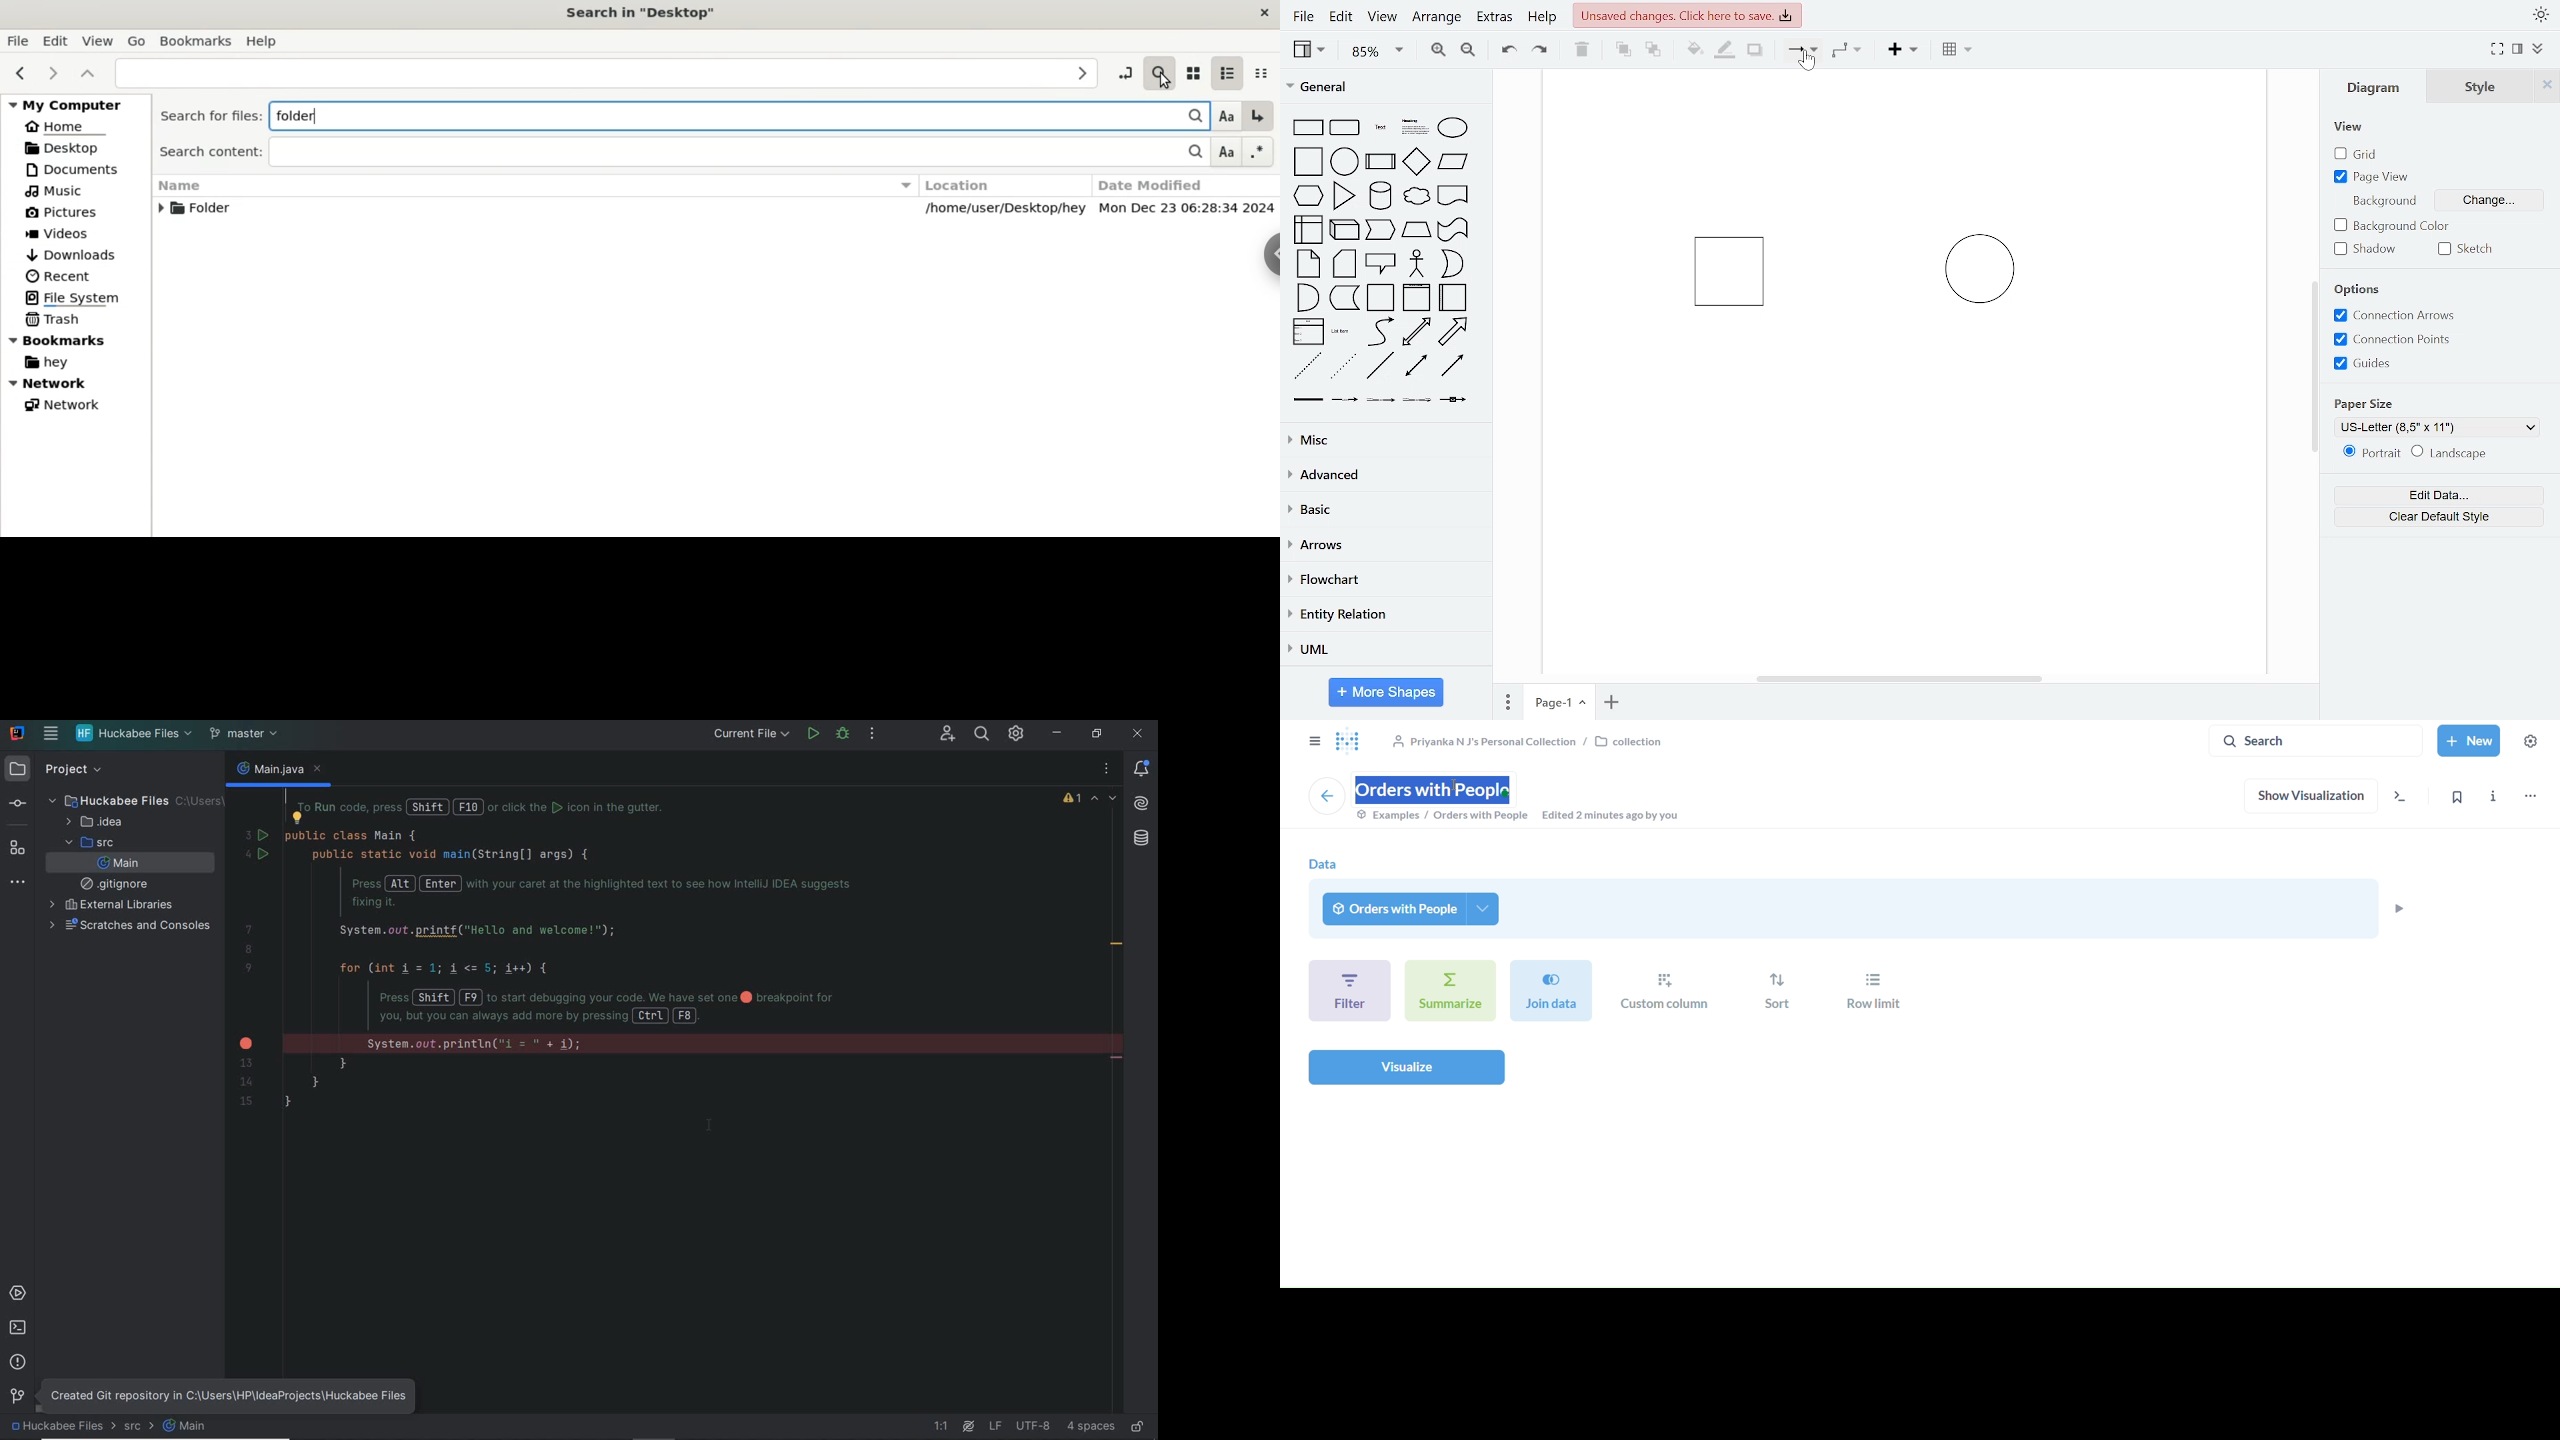  I want to click on connection arrows, so click(2391, 316).